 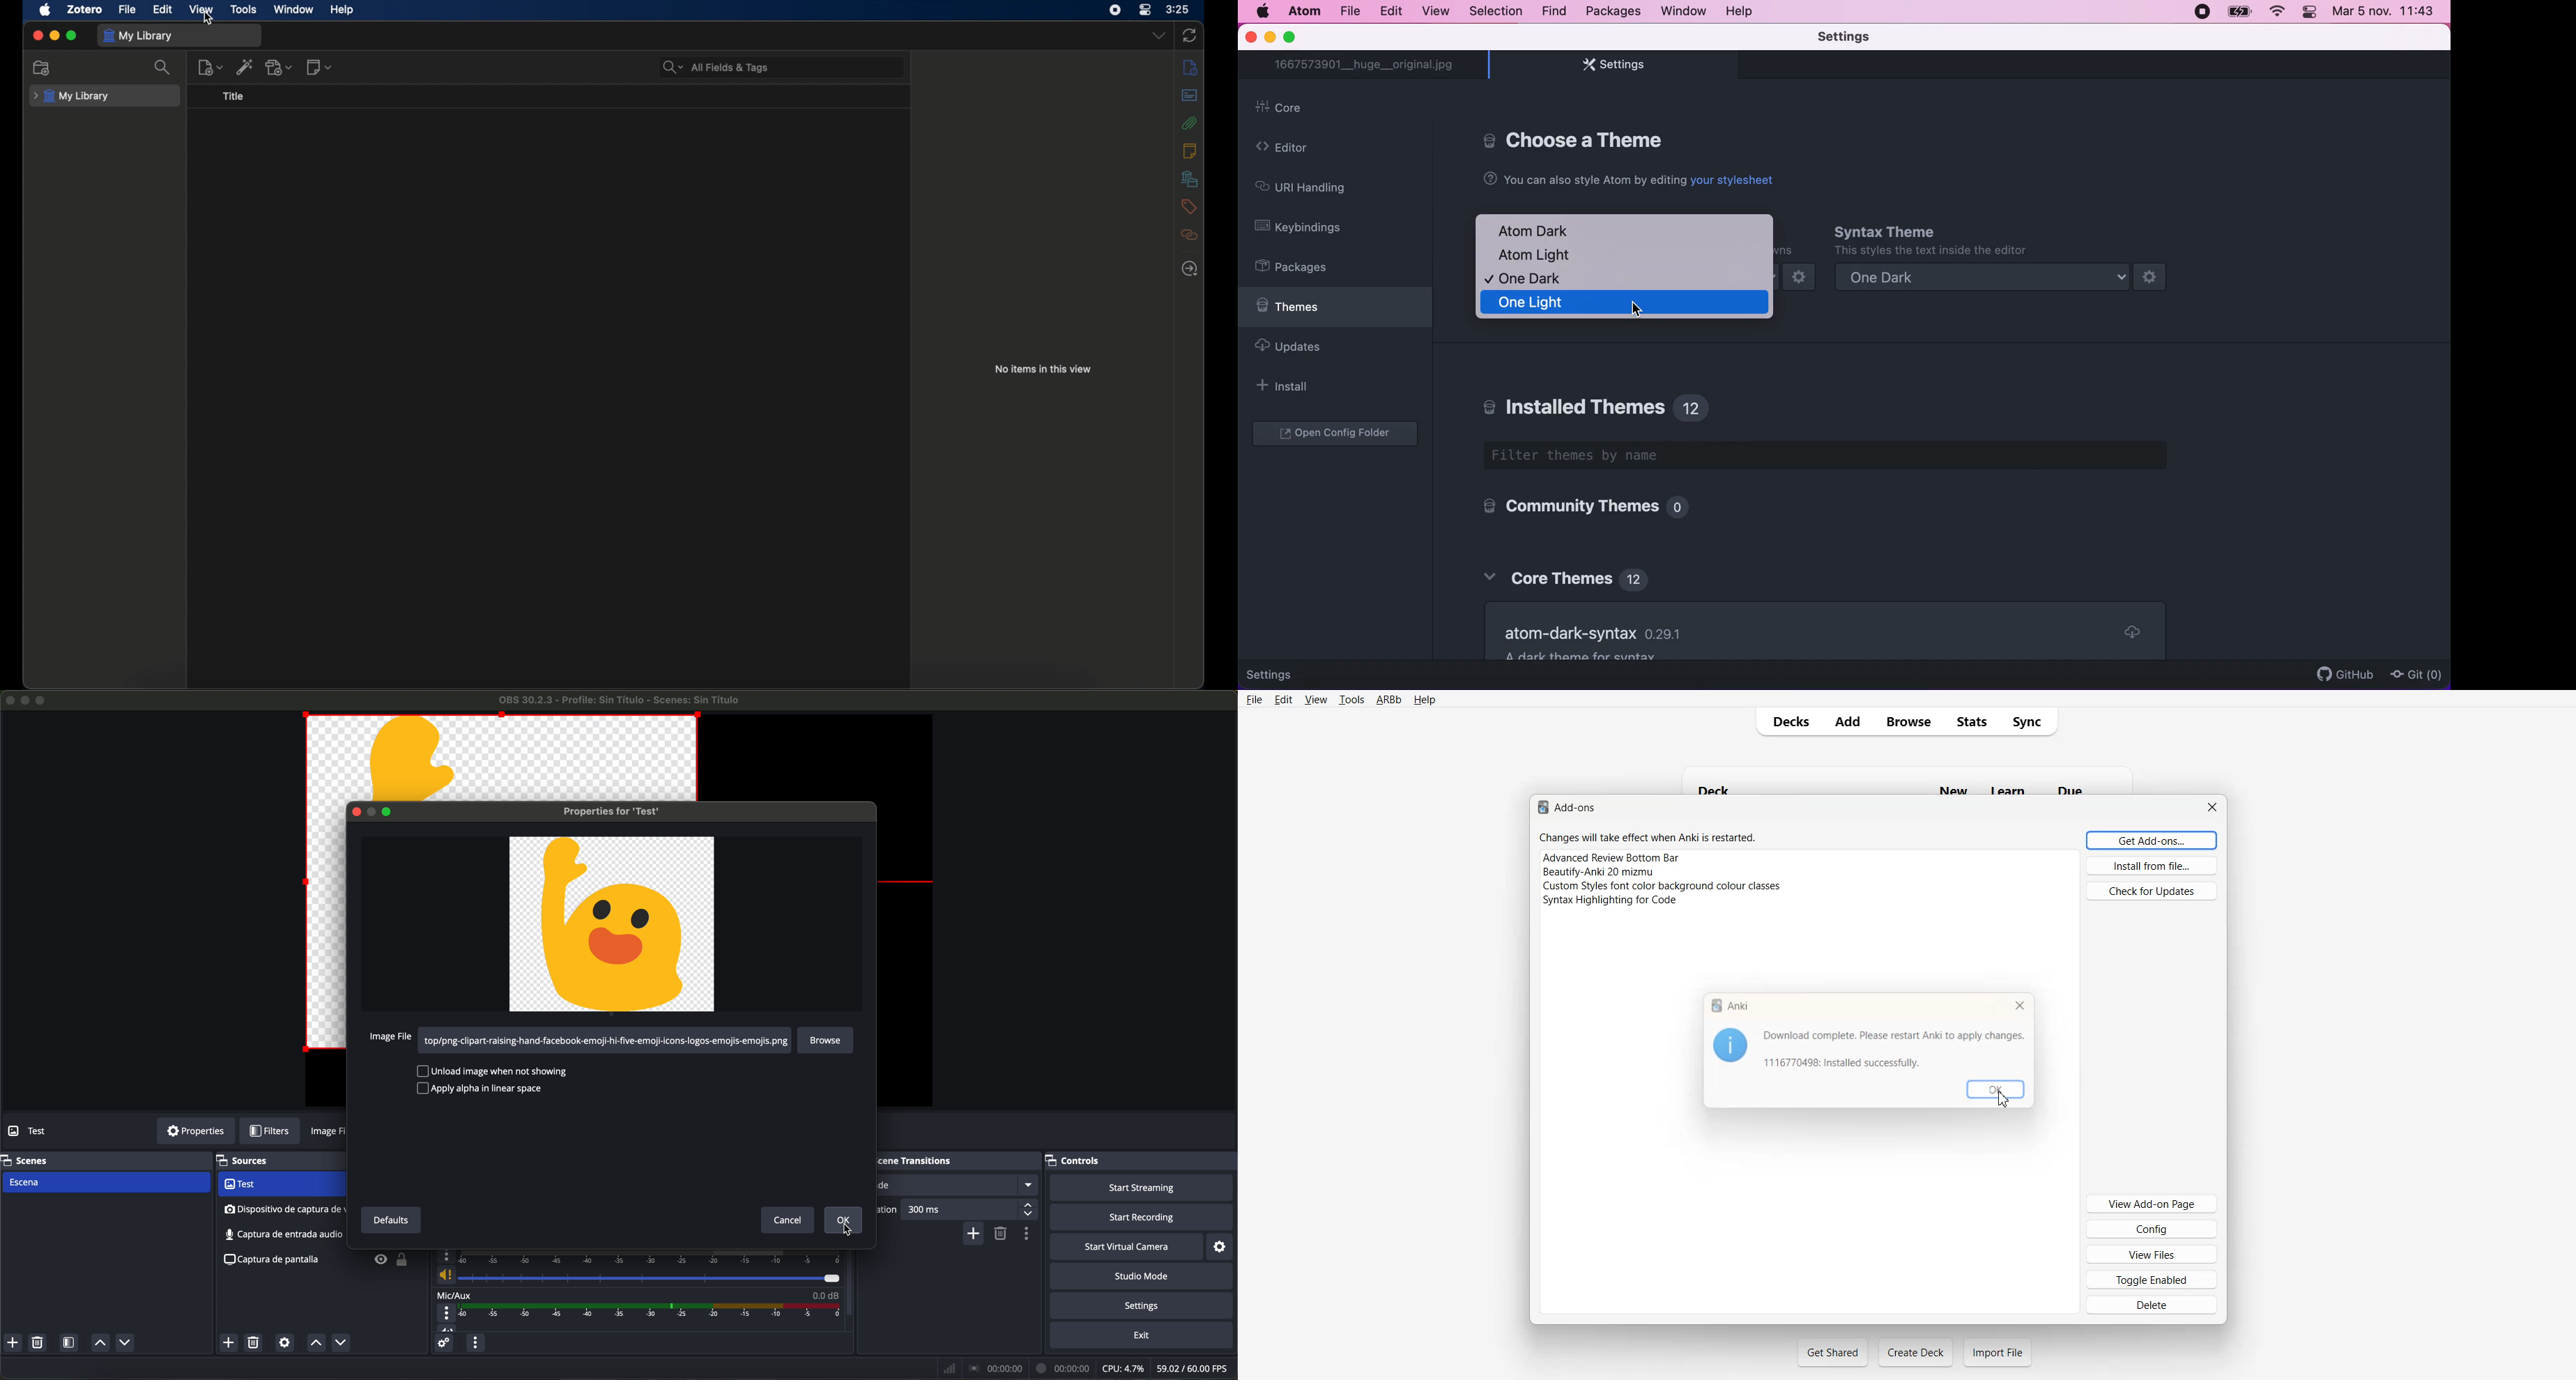 I want to click on filename, so click(x=621, y=700).